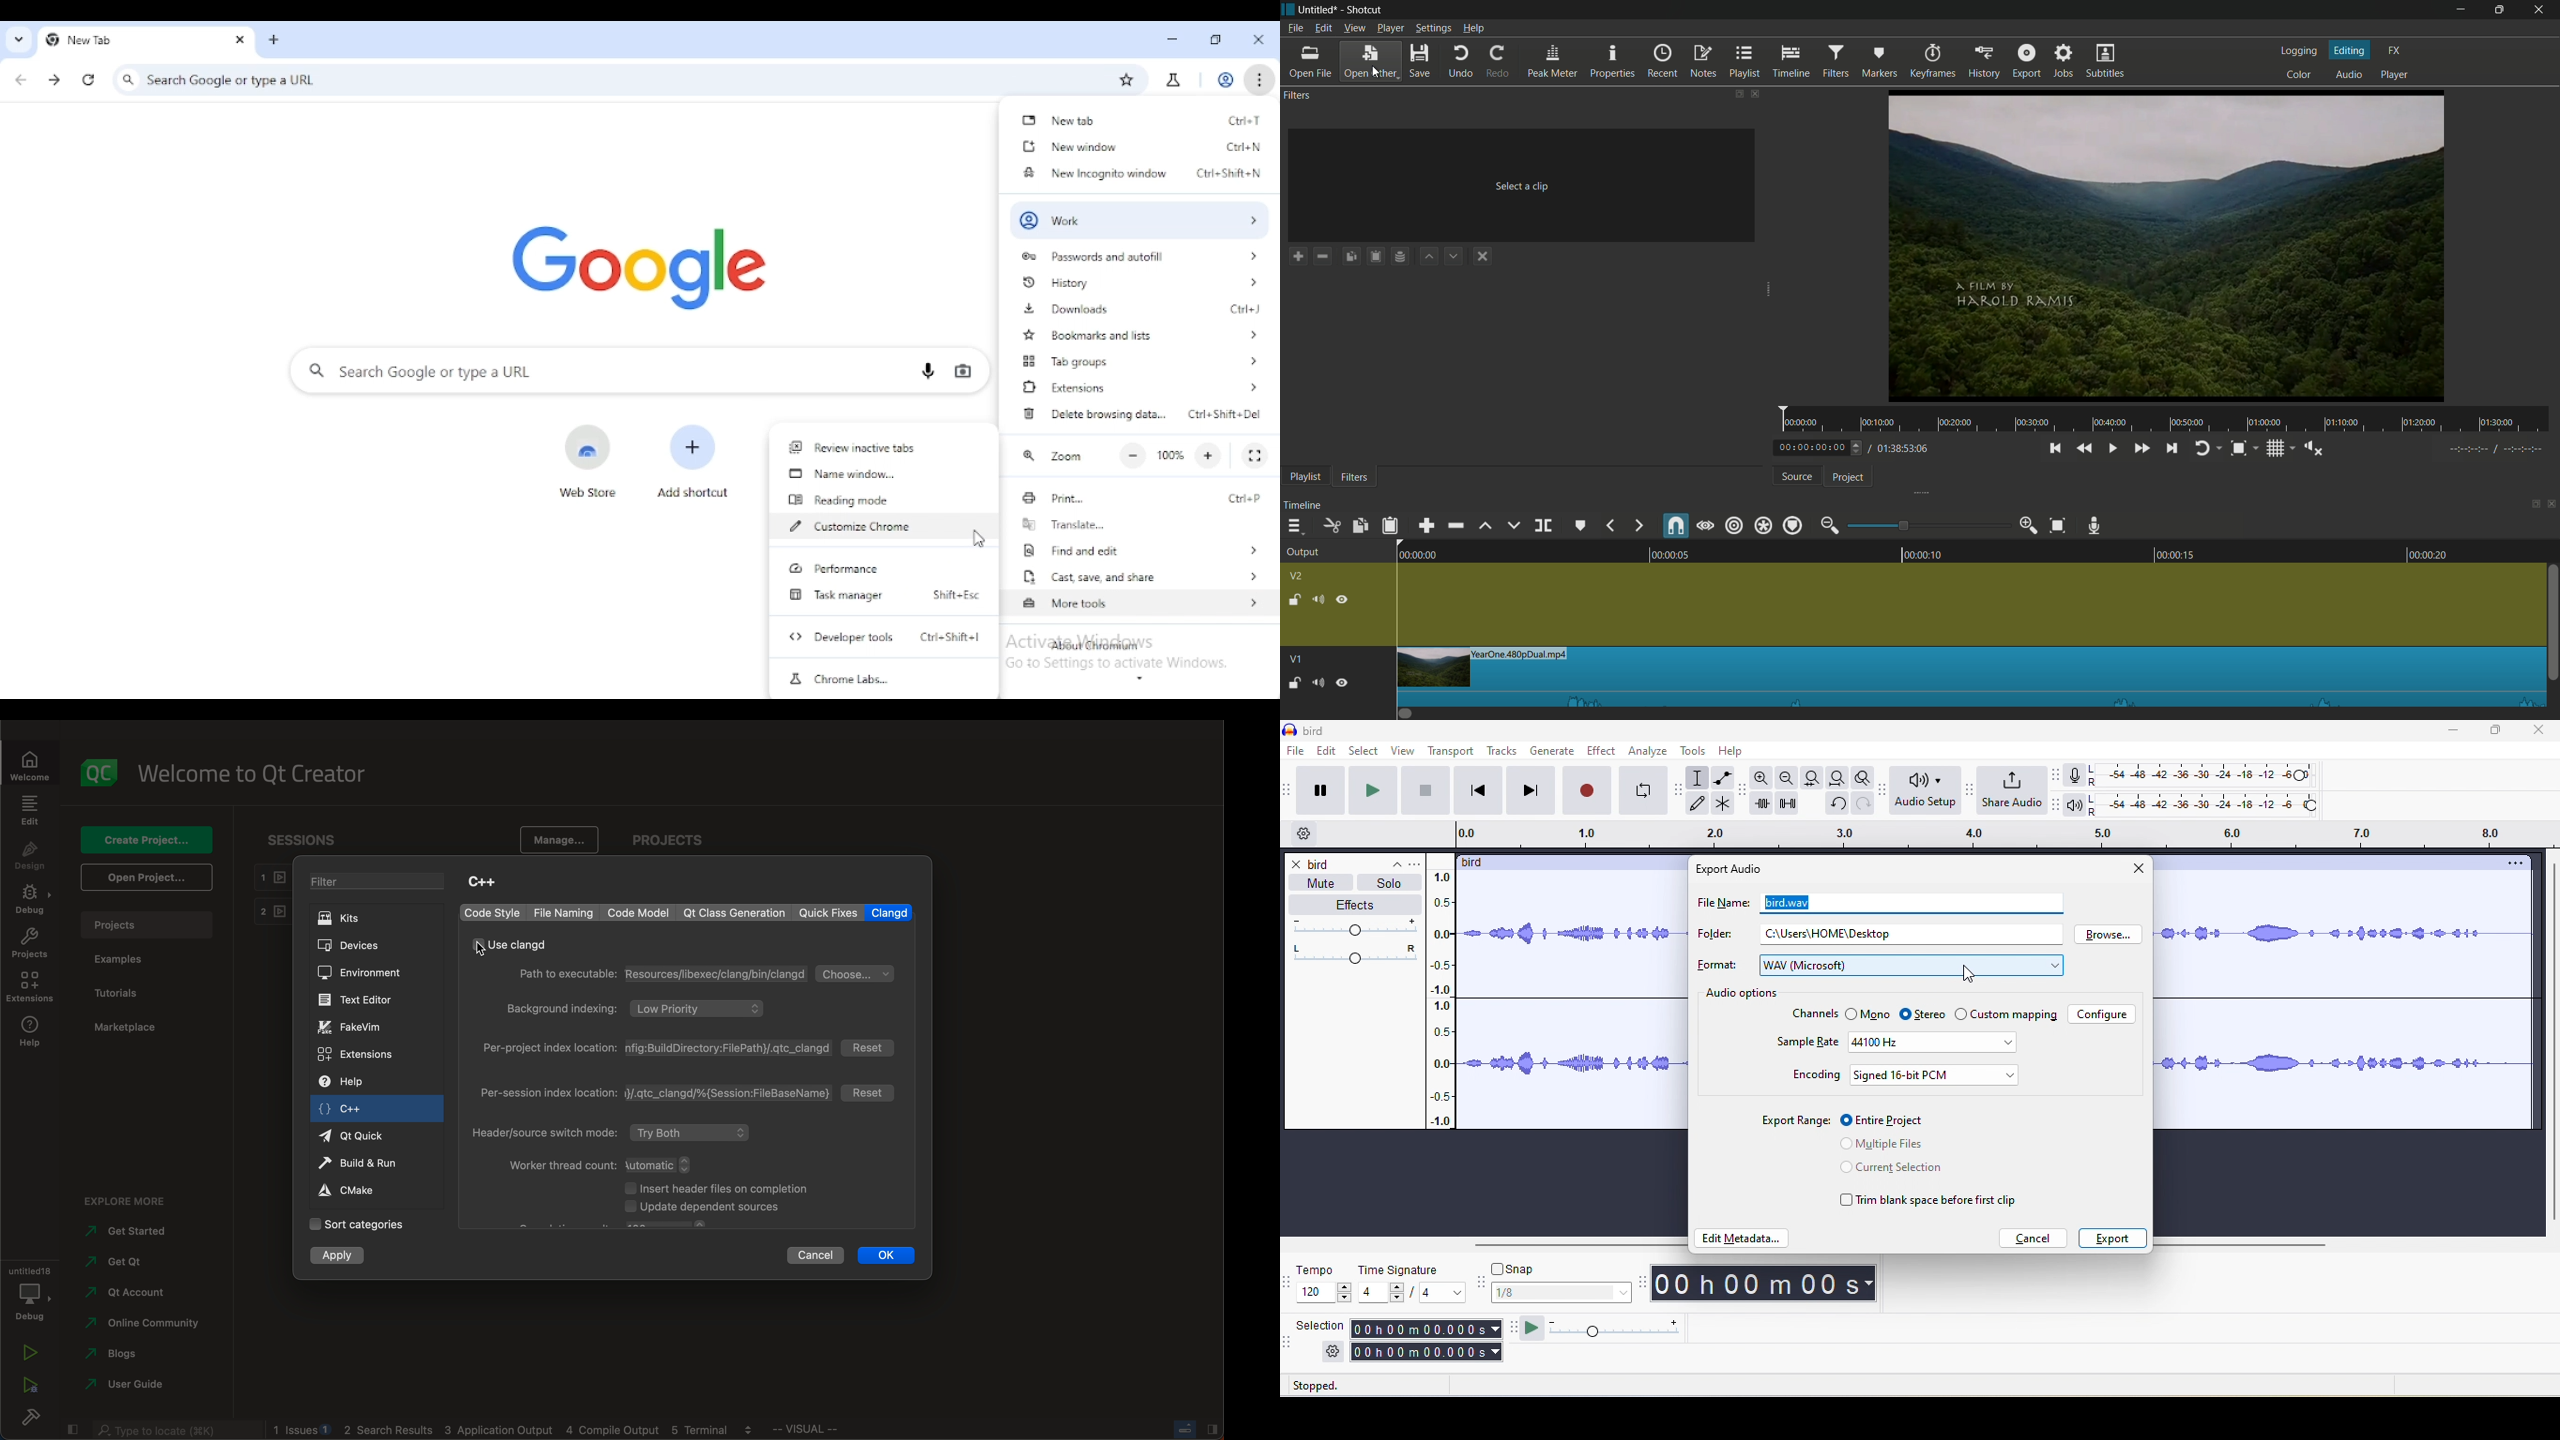 This screenshot has height=1456, width=2576. What do you see at coordinates (358, 1054) in the screenshot?
I see `extensions` at bounding box center [358, 1054].